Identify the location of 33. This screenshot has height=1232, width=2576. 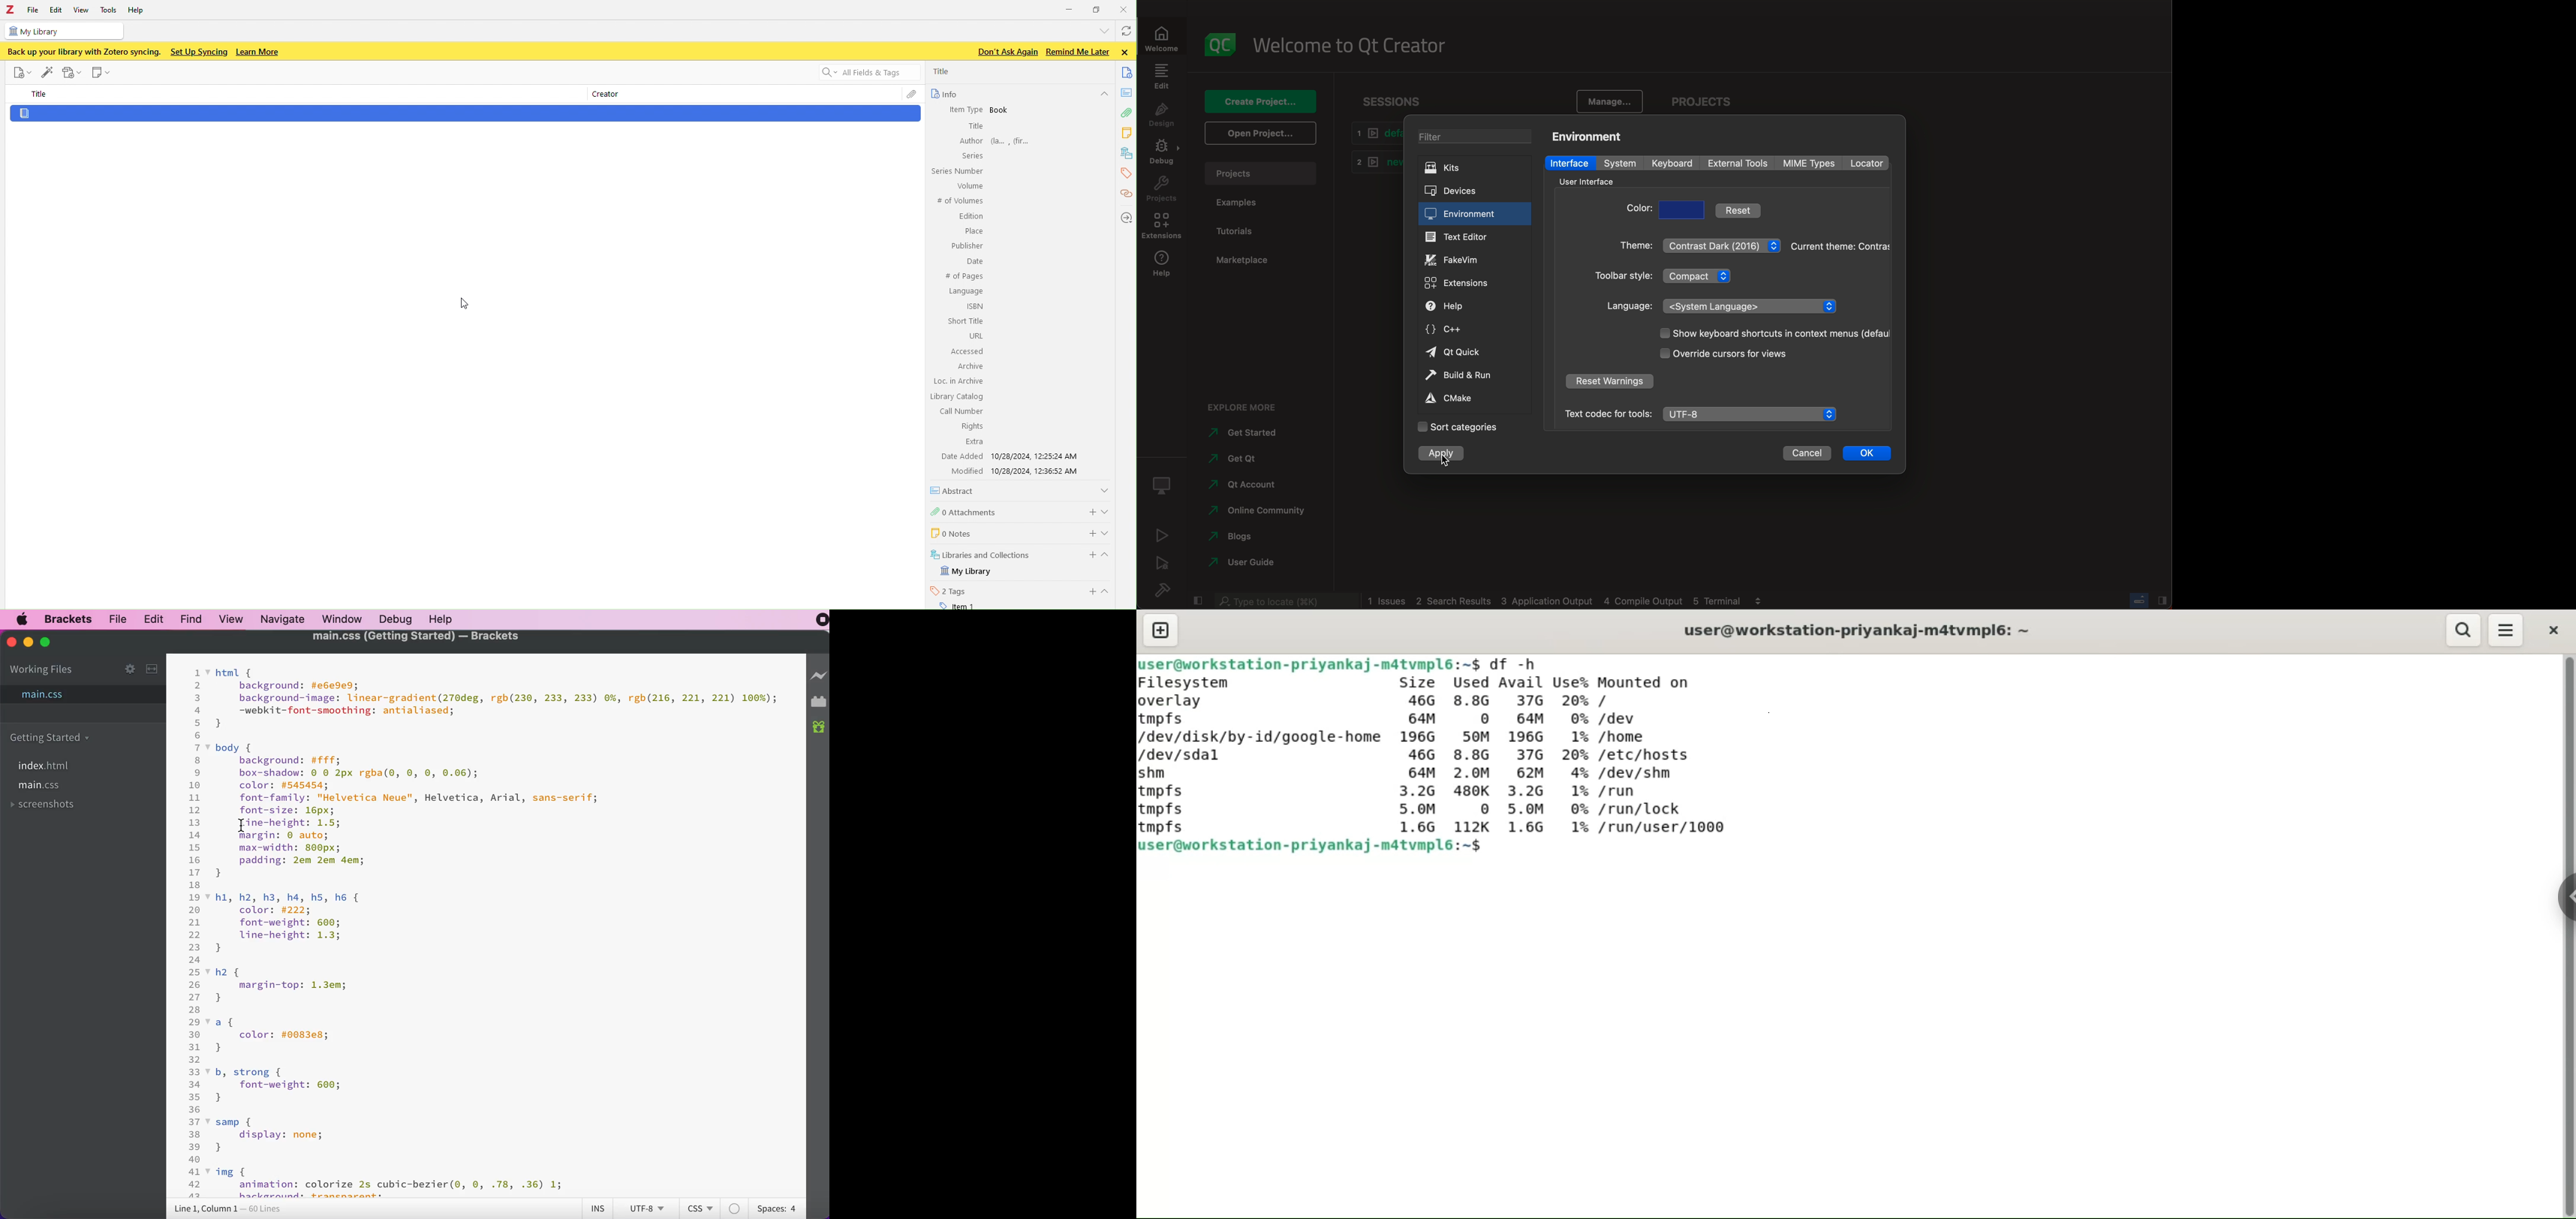
(195, 1073).